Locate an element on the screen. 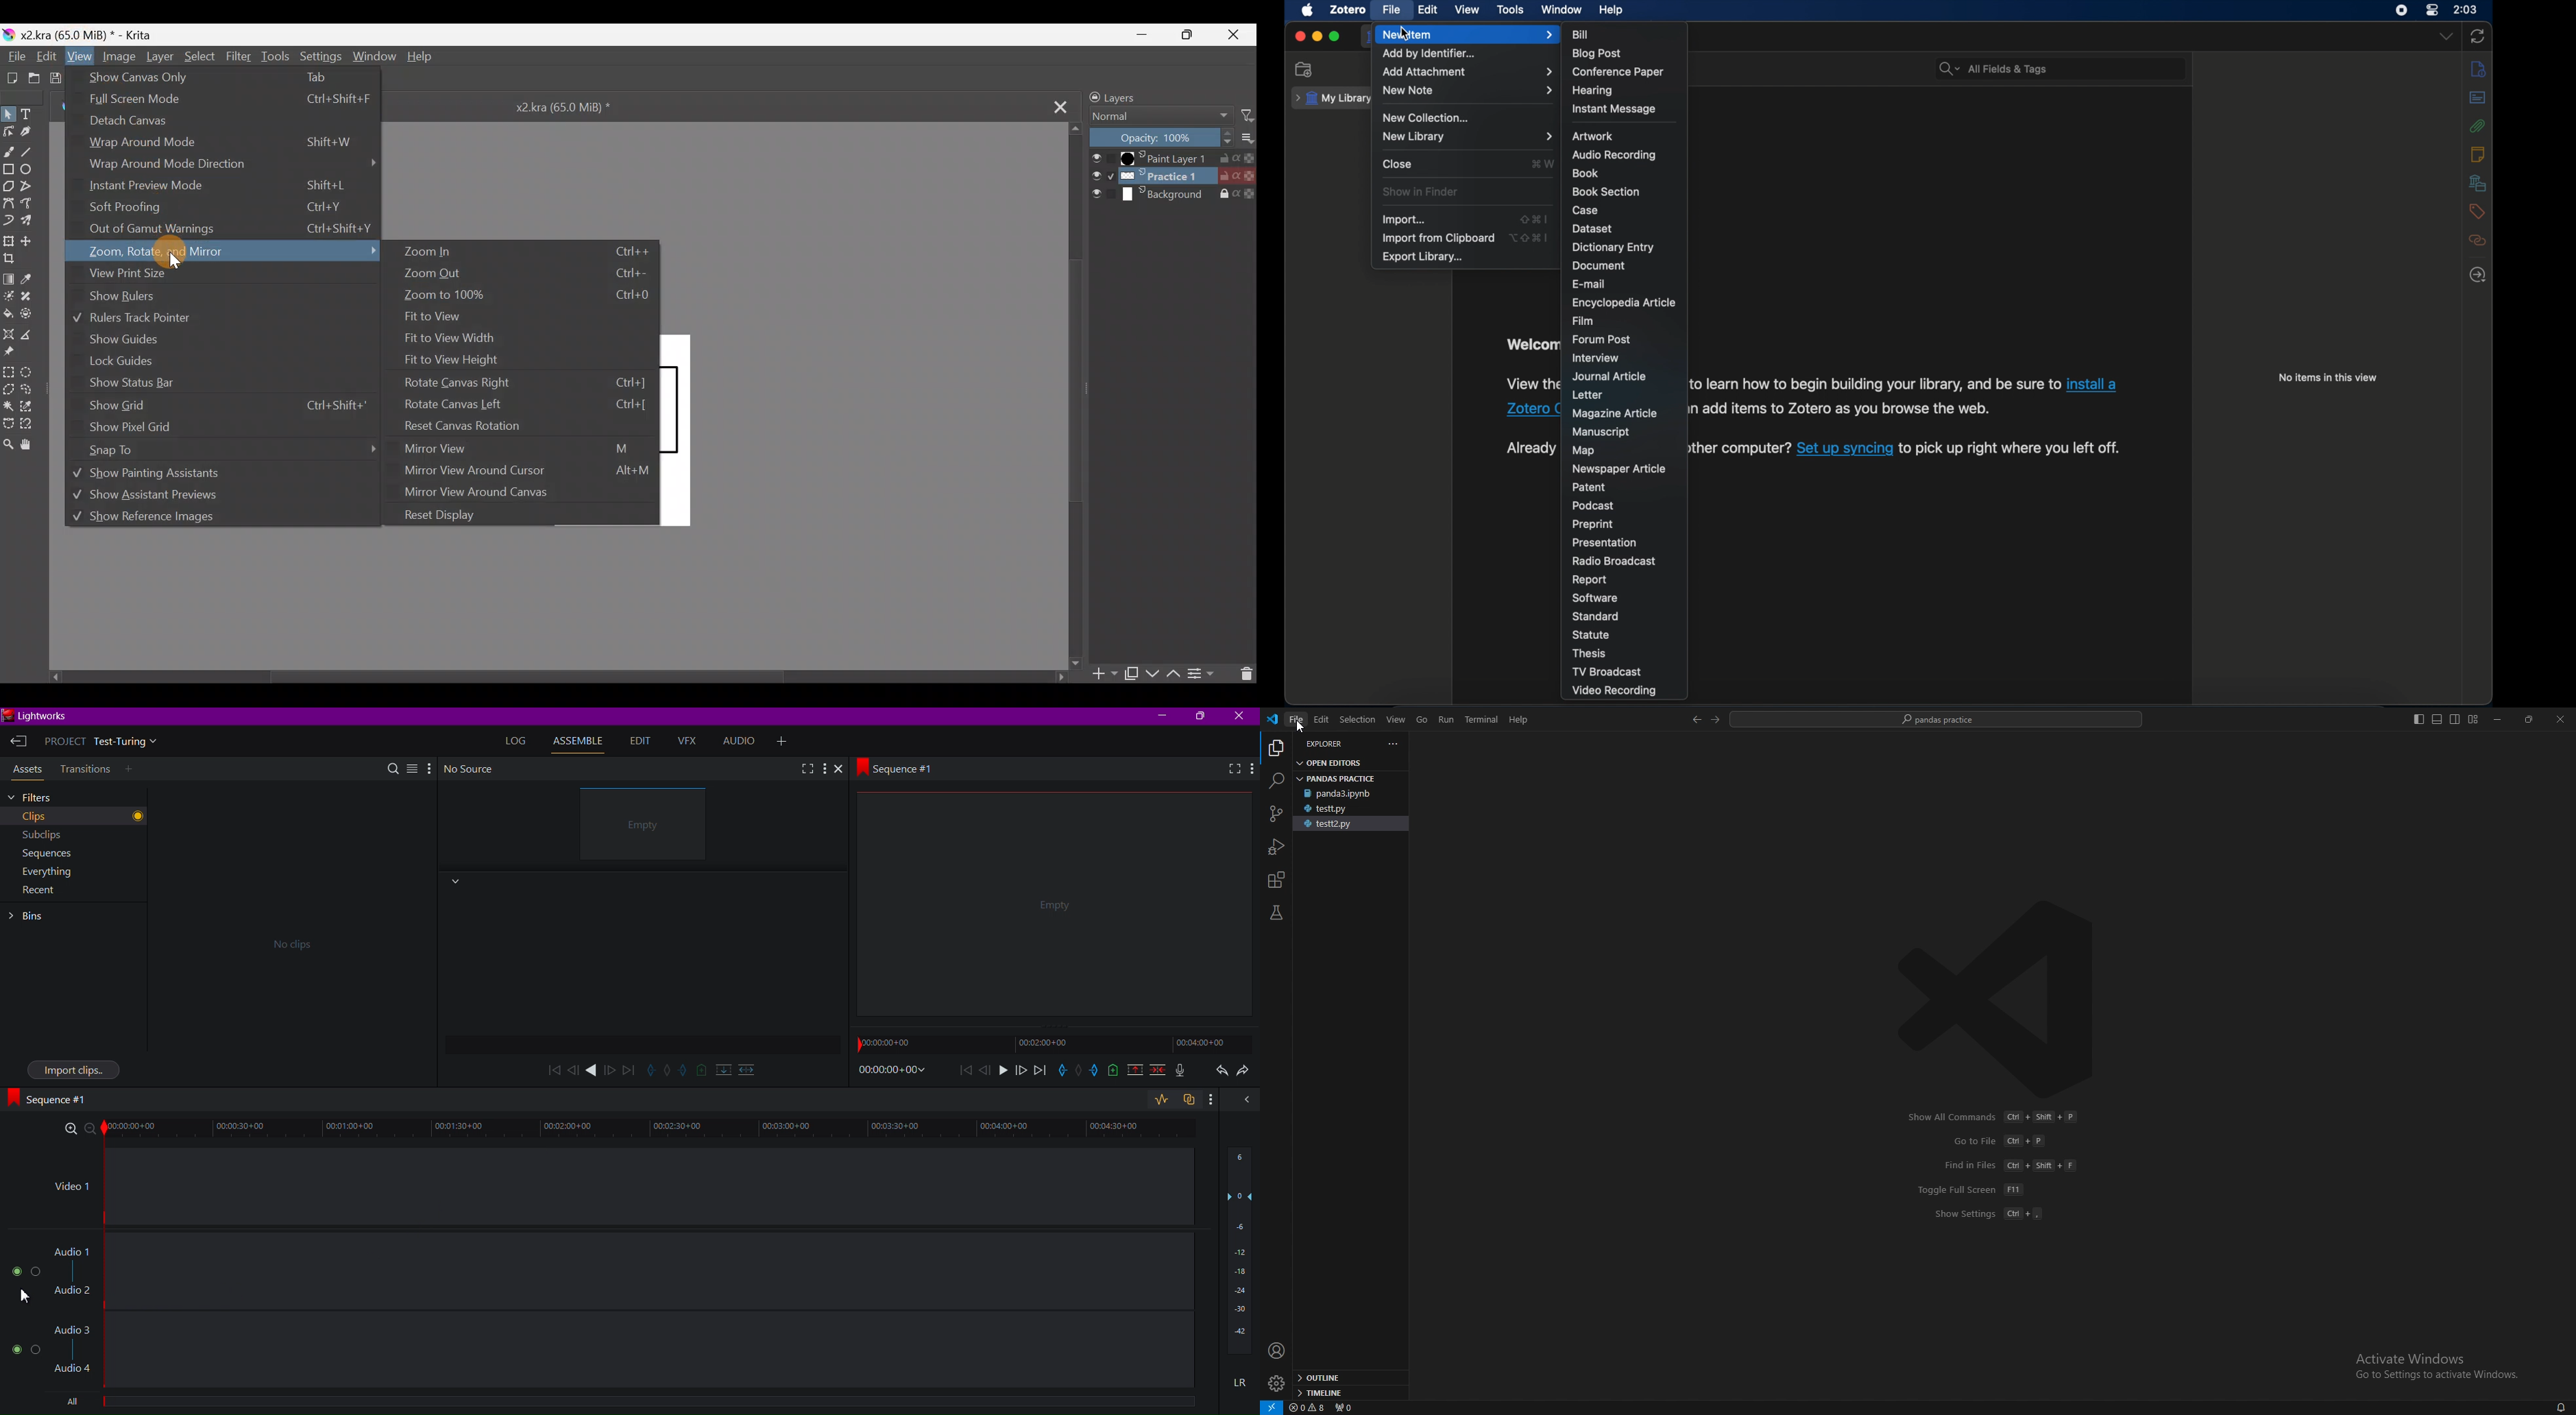 This screenshot has height=1428, width=2576. Timeline is located at coordinates (653, 1406).